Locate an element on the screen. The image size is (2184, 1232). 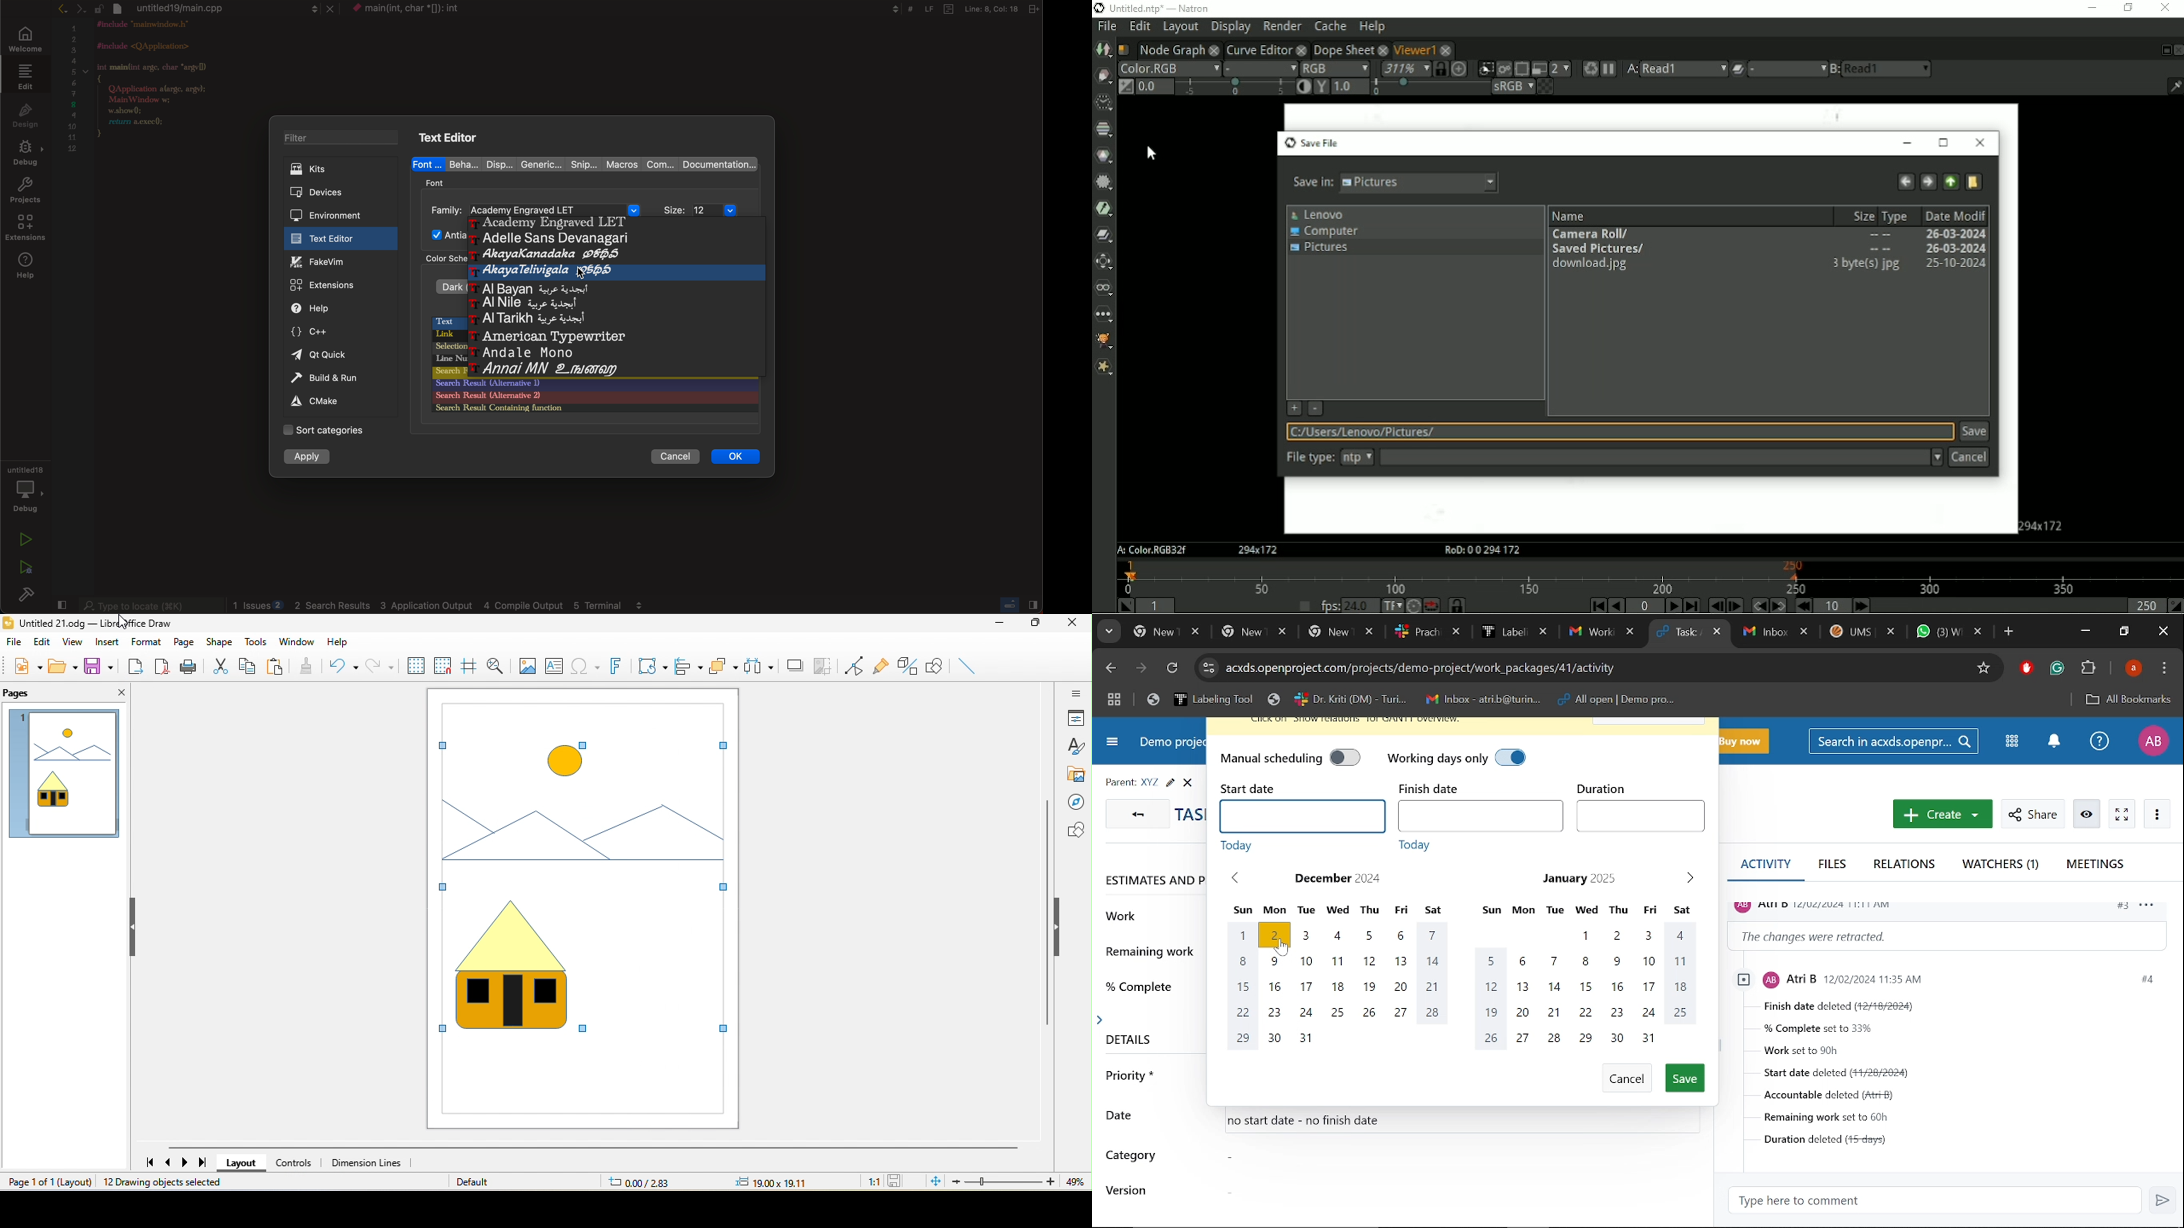
Send is located at coordinates (2162, 1200).